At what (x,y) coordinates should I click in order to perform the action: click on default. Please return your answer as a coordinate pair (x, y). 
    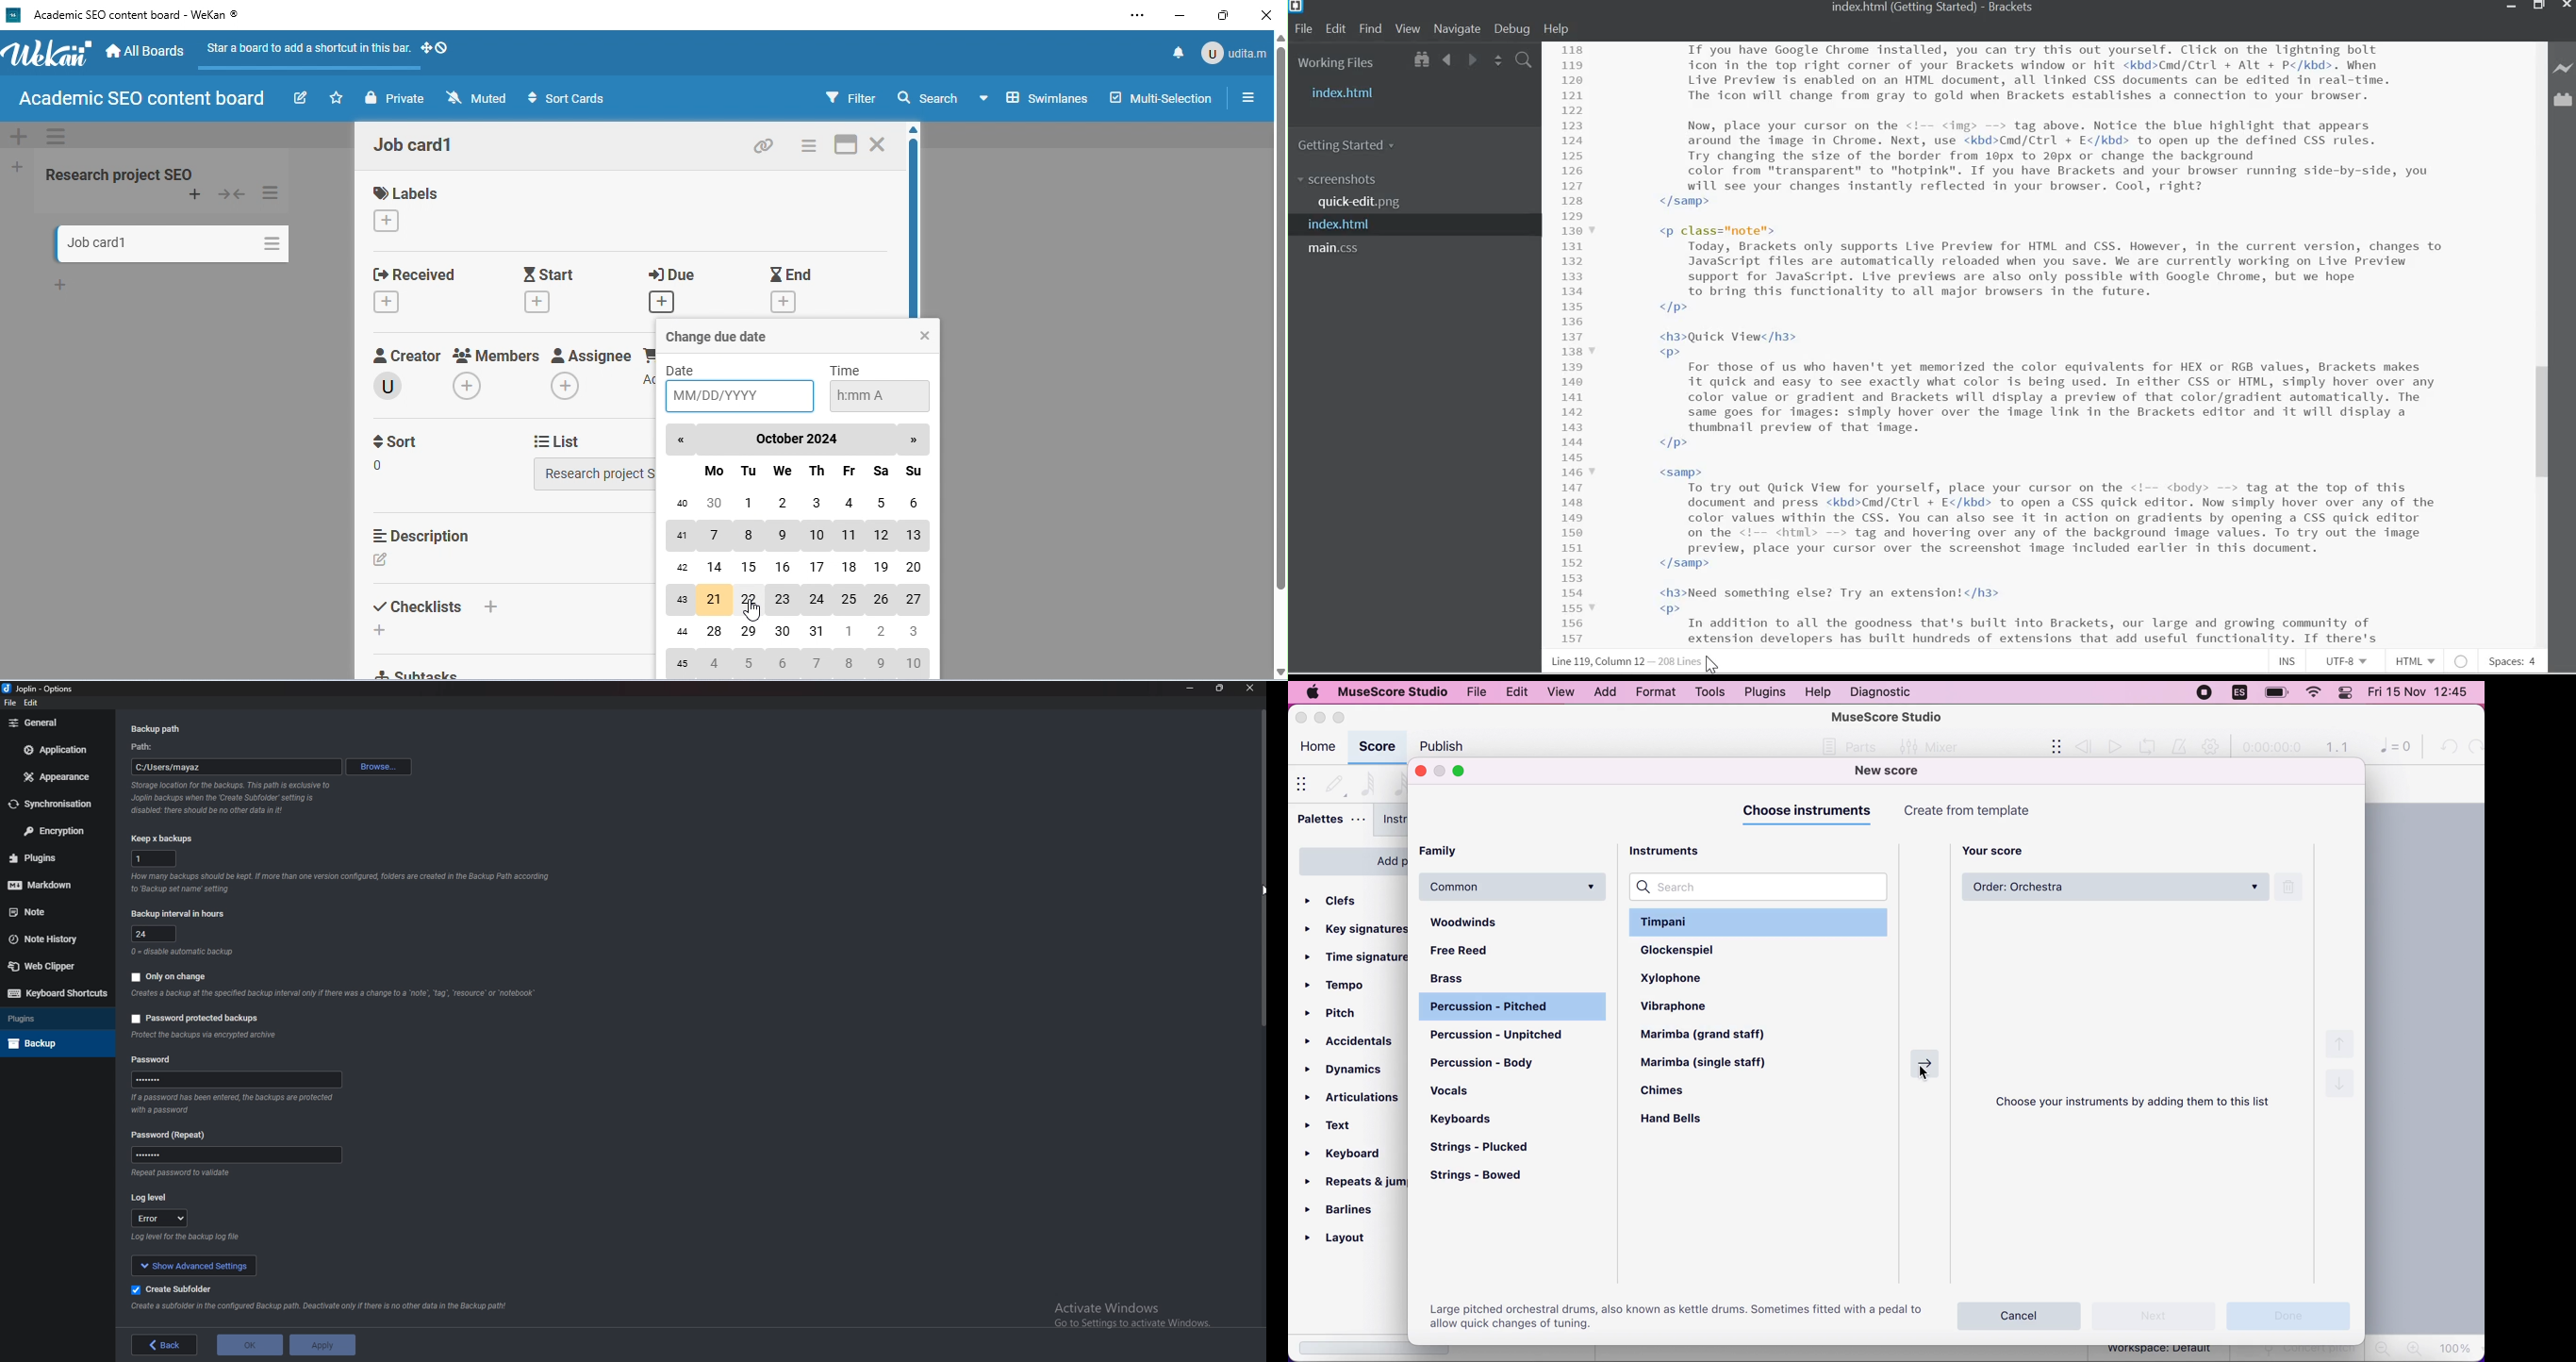
    Looking at the image, I should click on (1334, 782).